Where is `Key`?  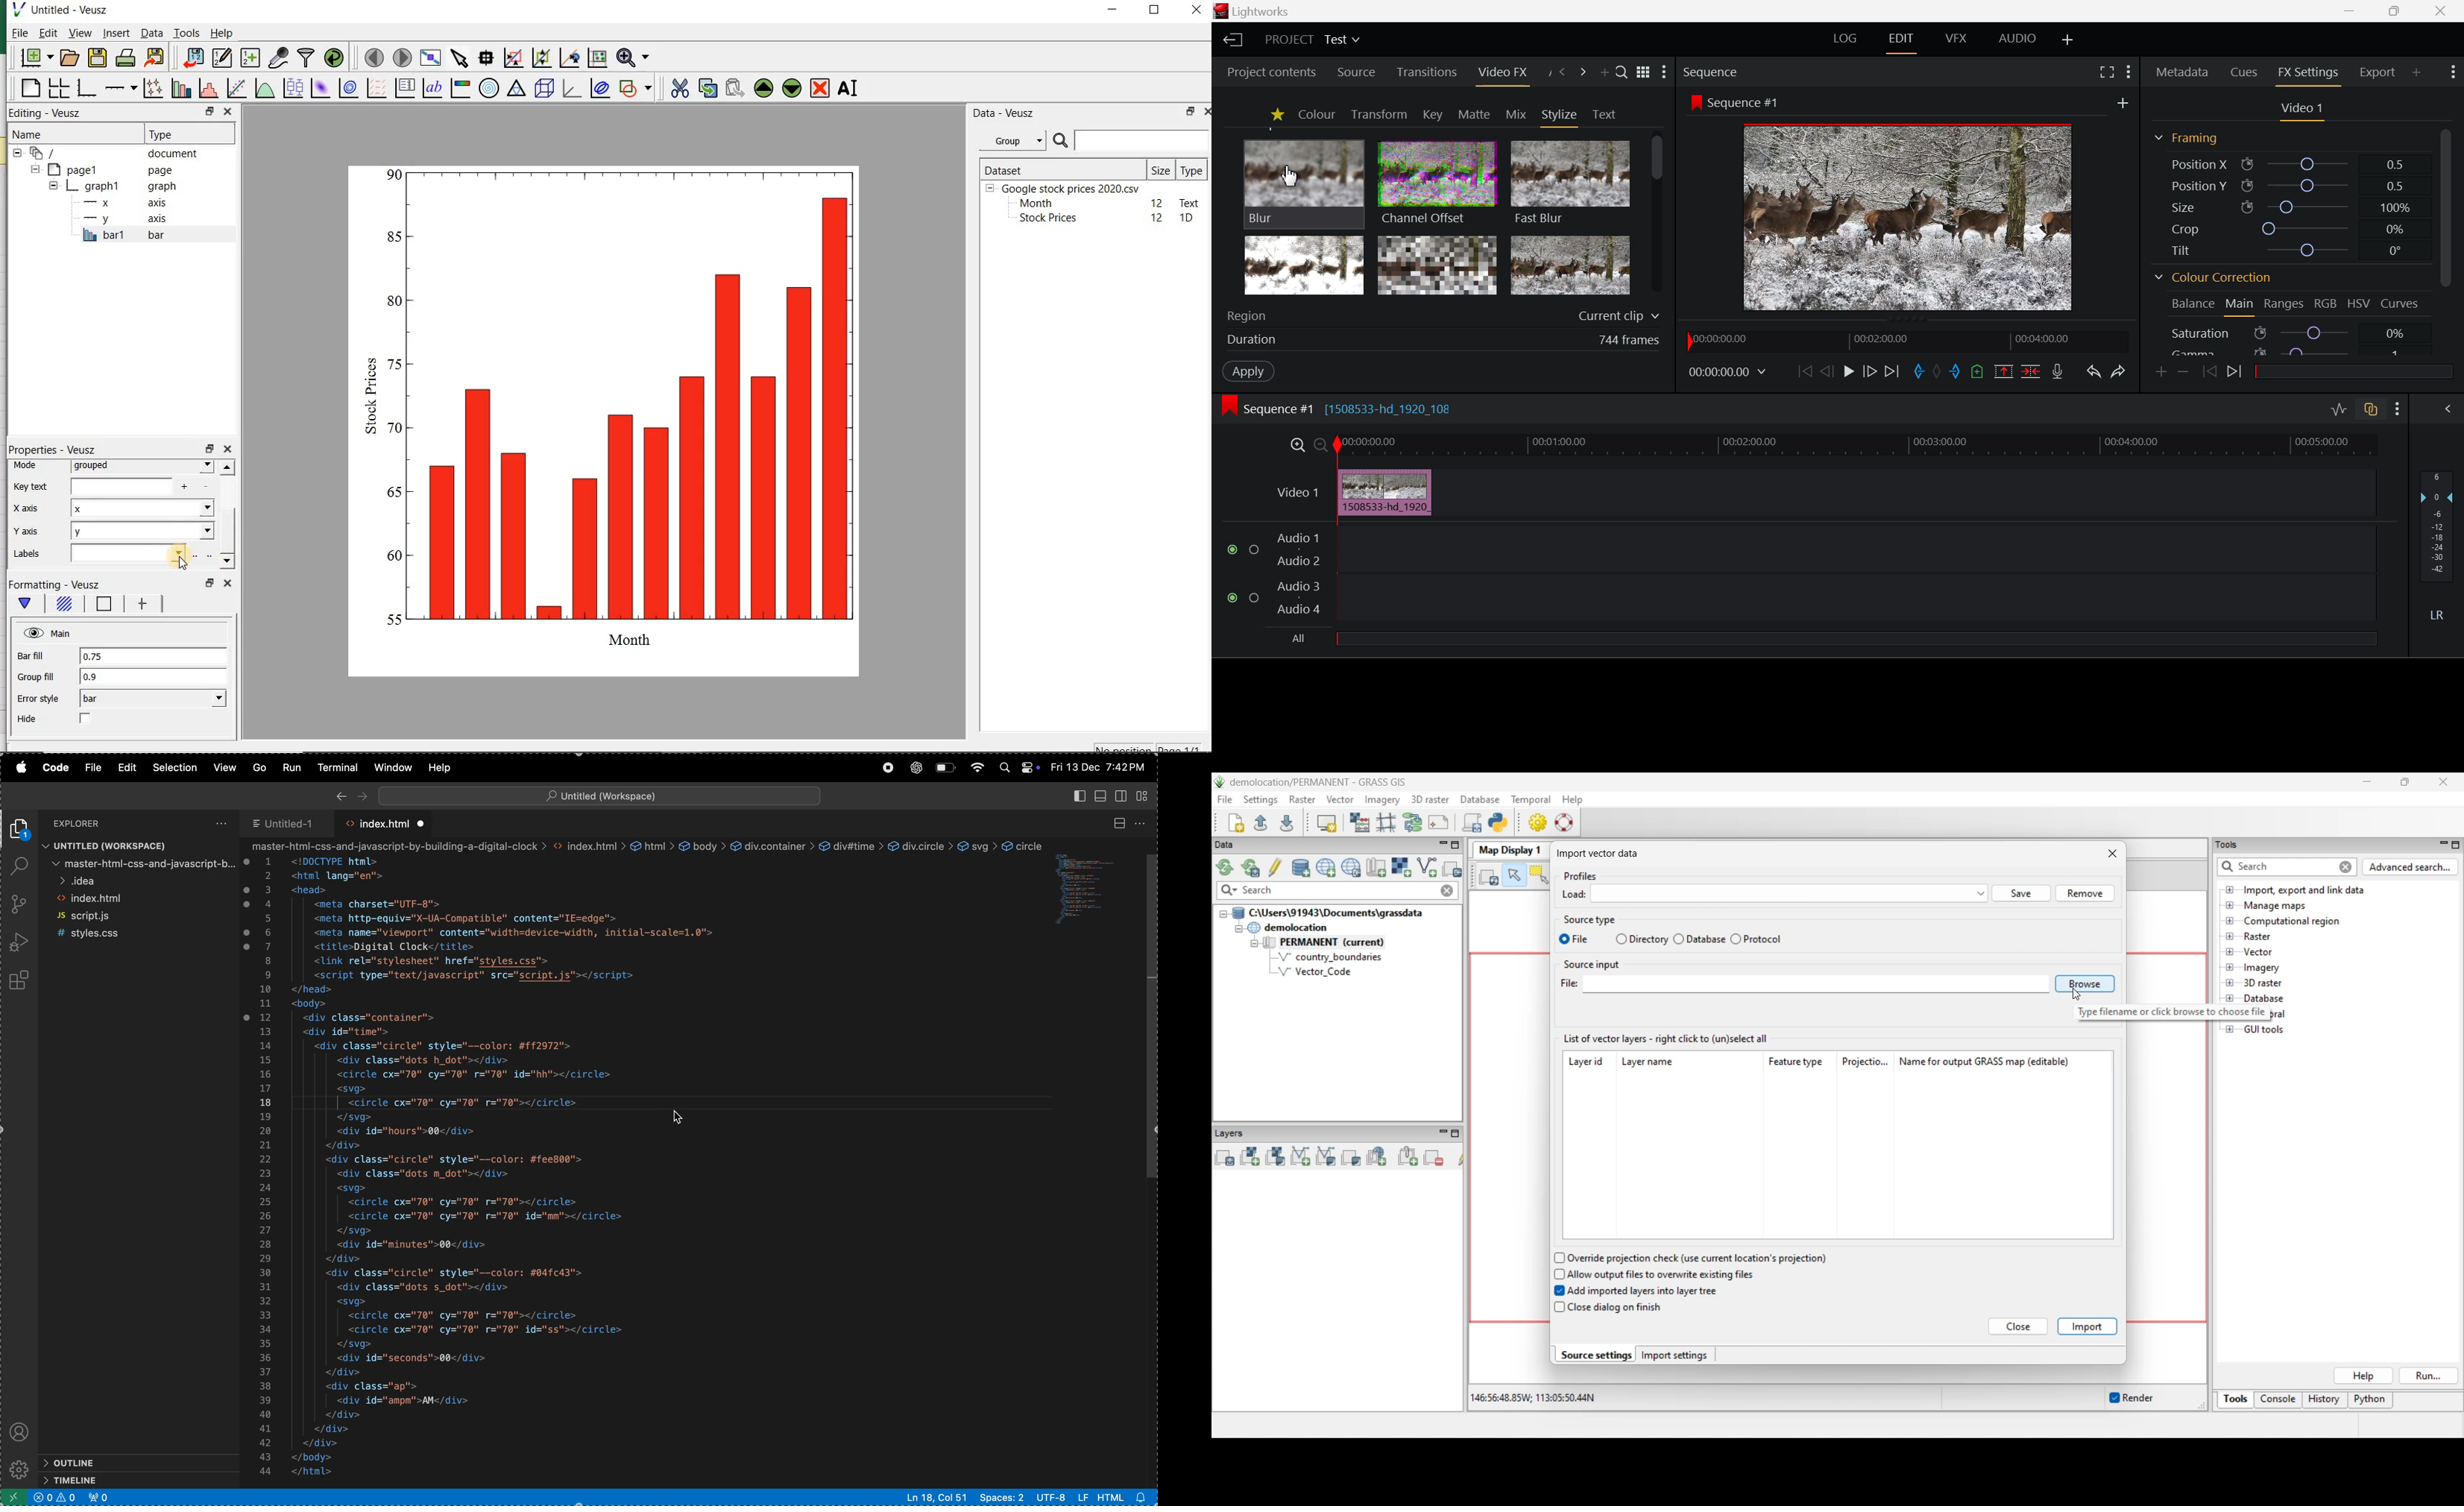 Key is located at coordinates (1432, 115).